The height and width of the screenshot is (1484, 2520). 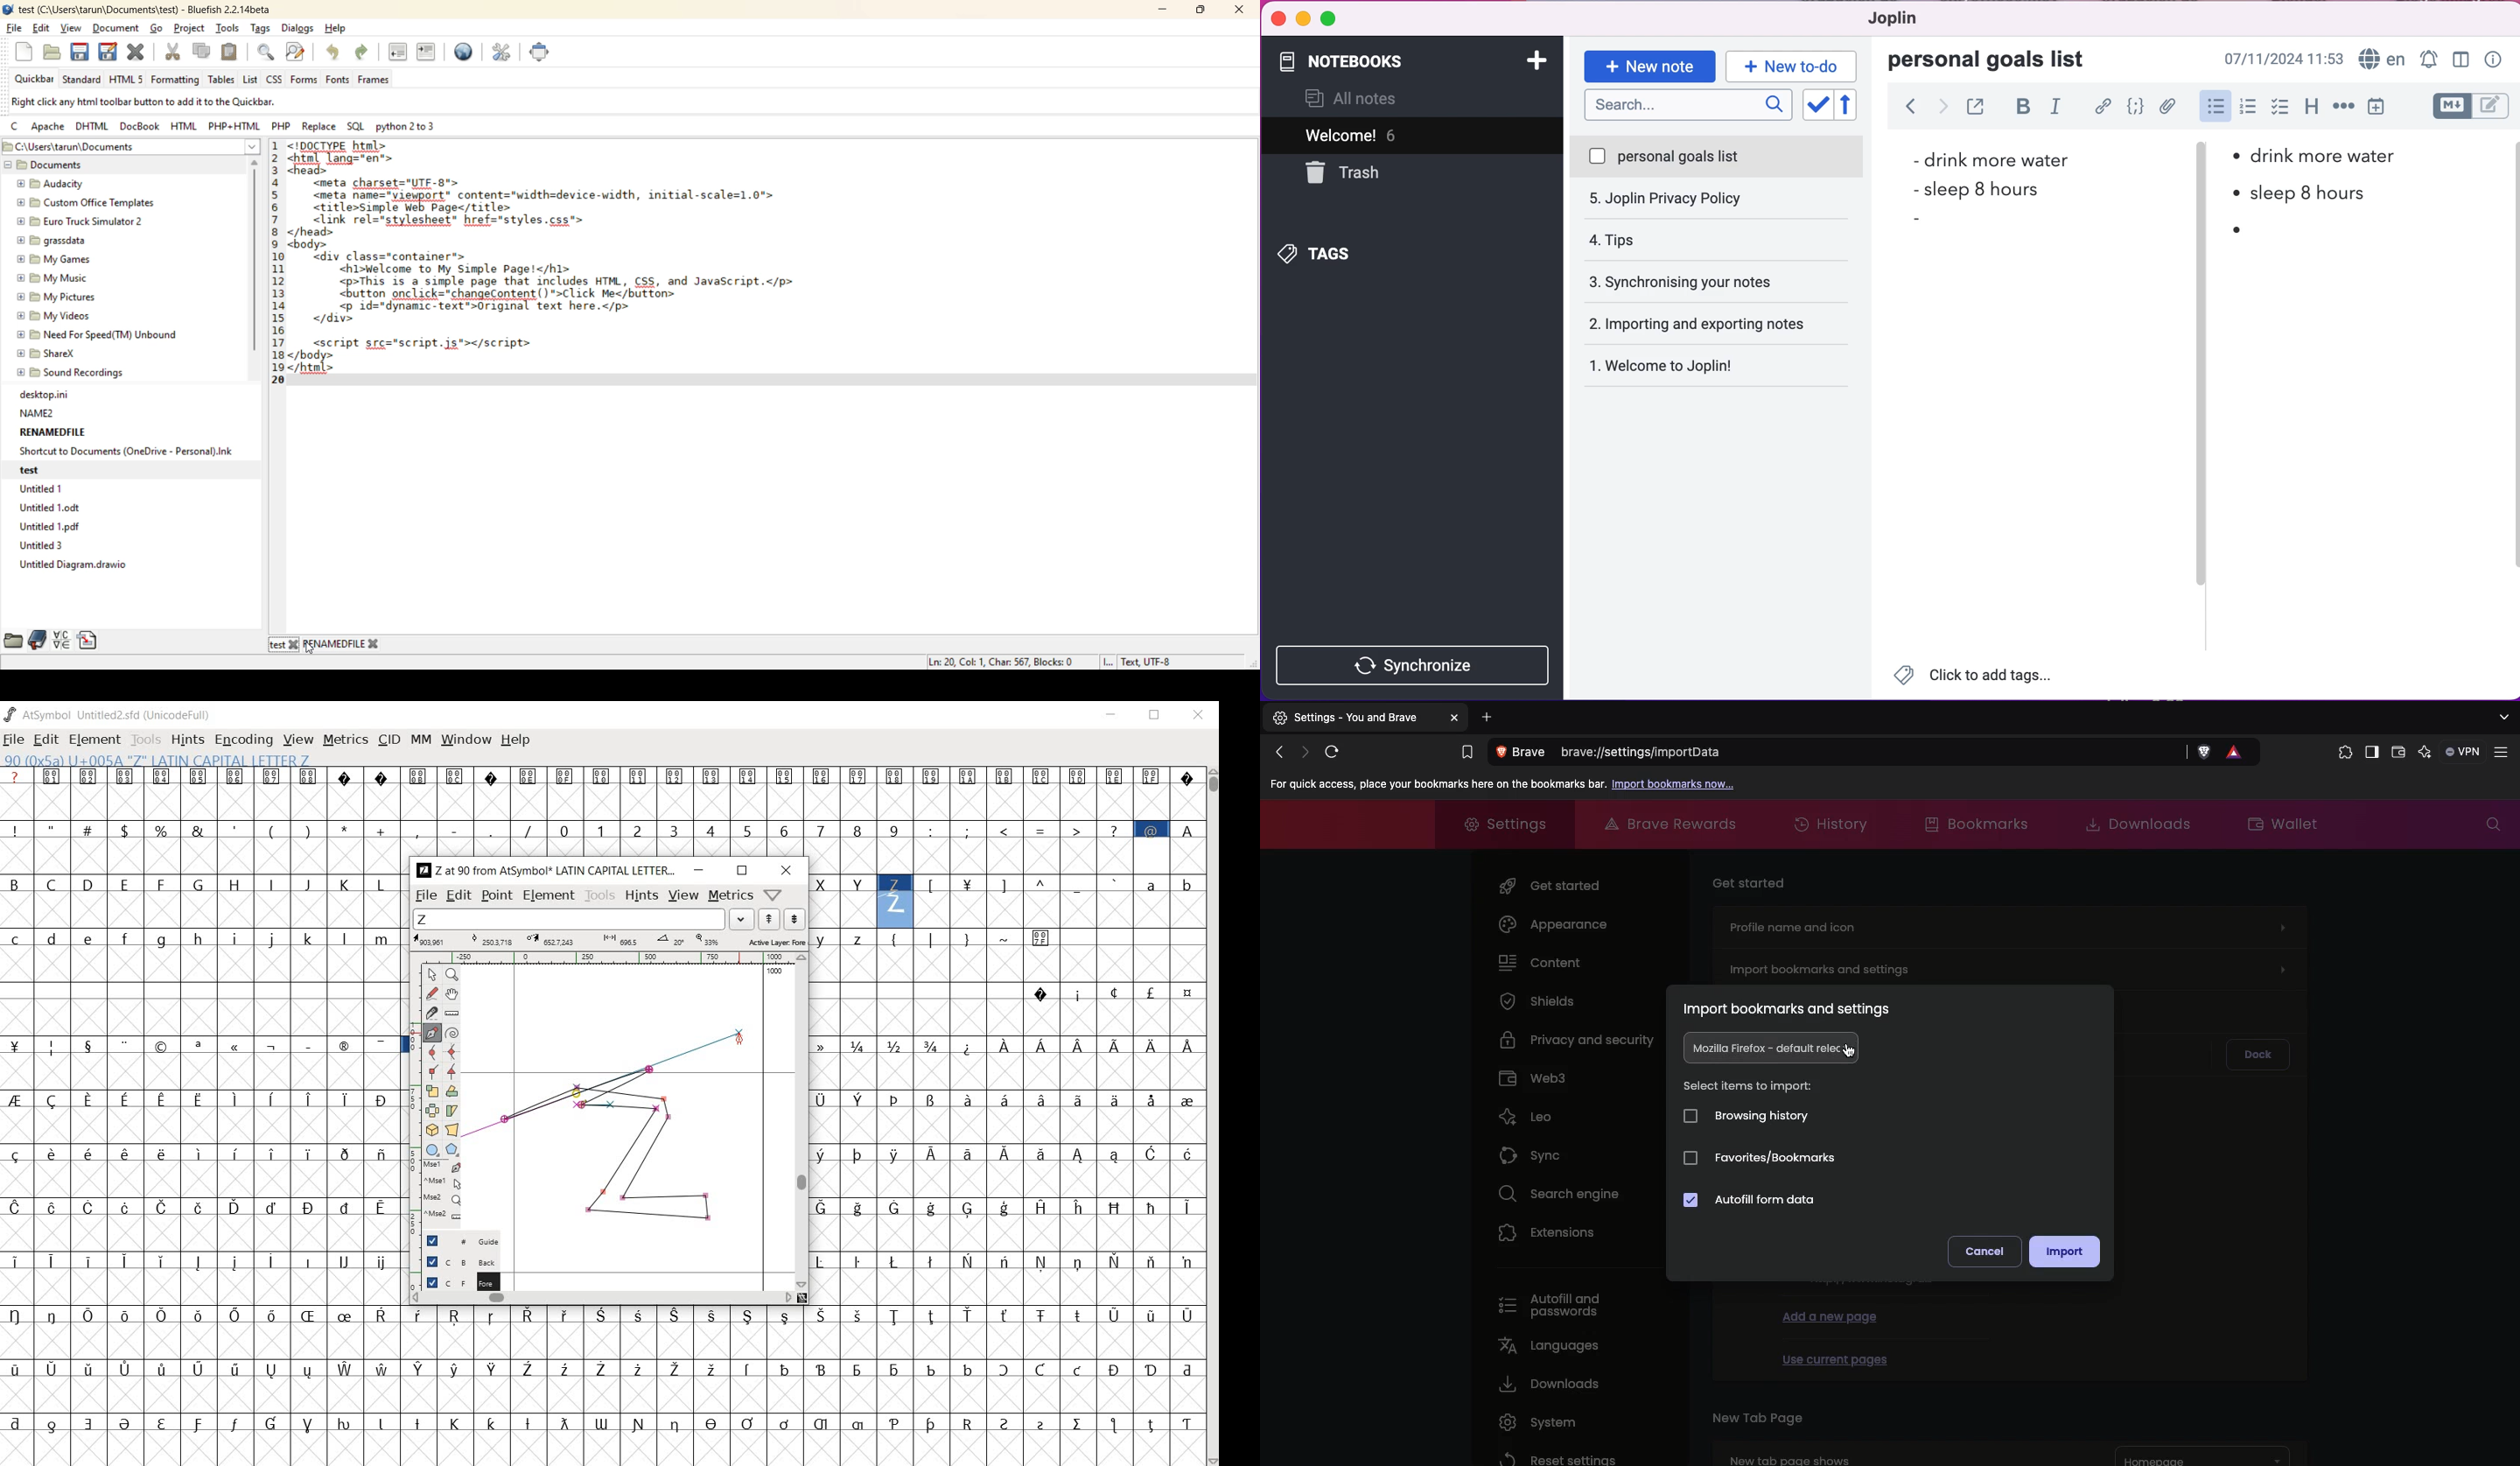 I want to click on sql, so click(x=354, y=126).